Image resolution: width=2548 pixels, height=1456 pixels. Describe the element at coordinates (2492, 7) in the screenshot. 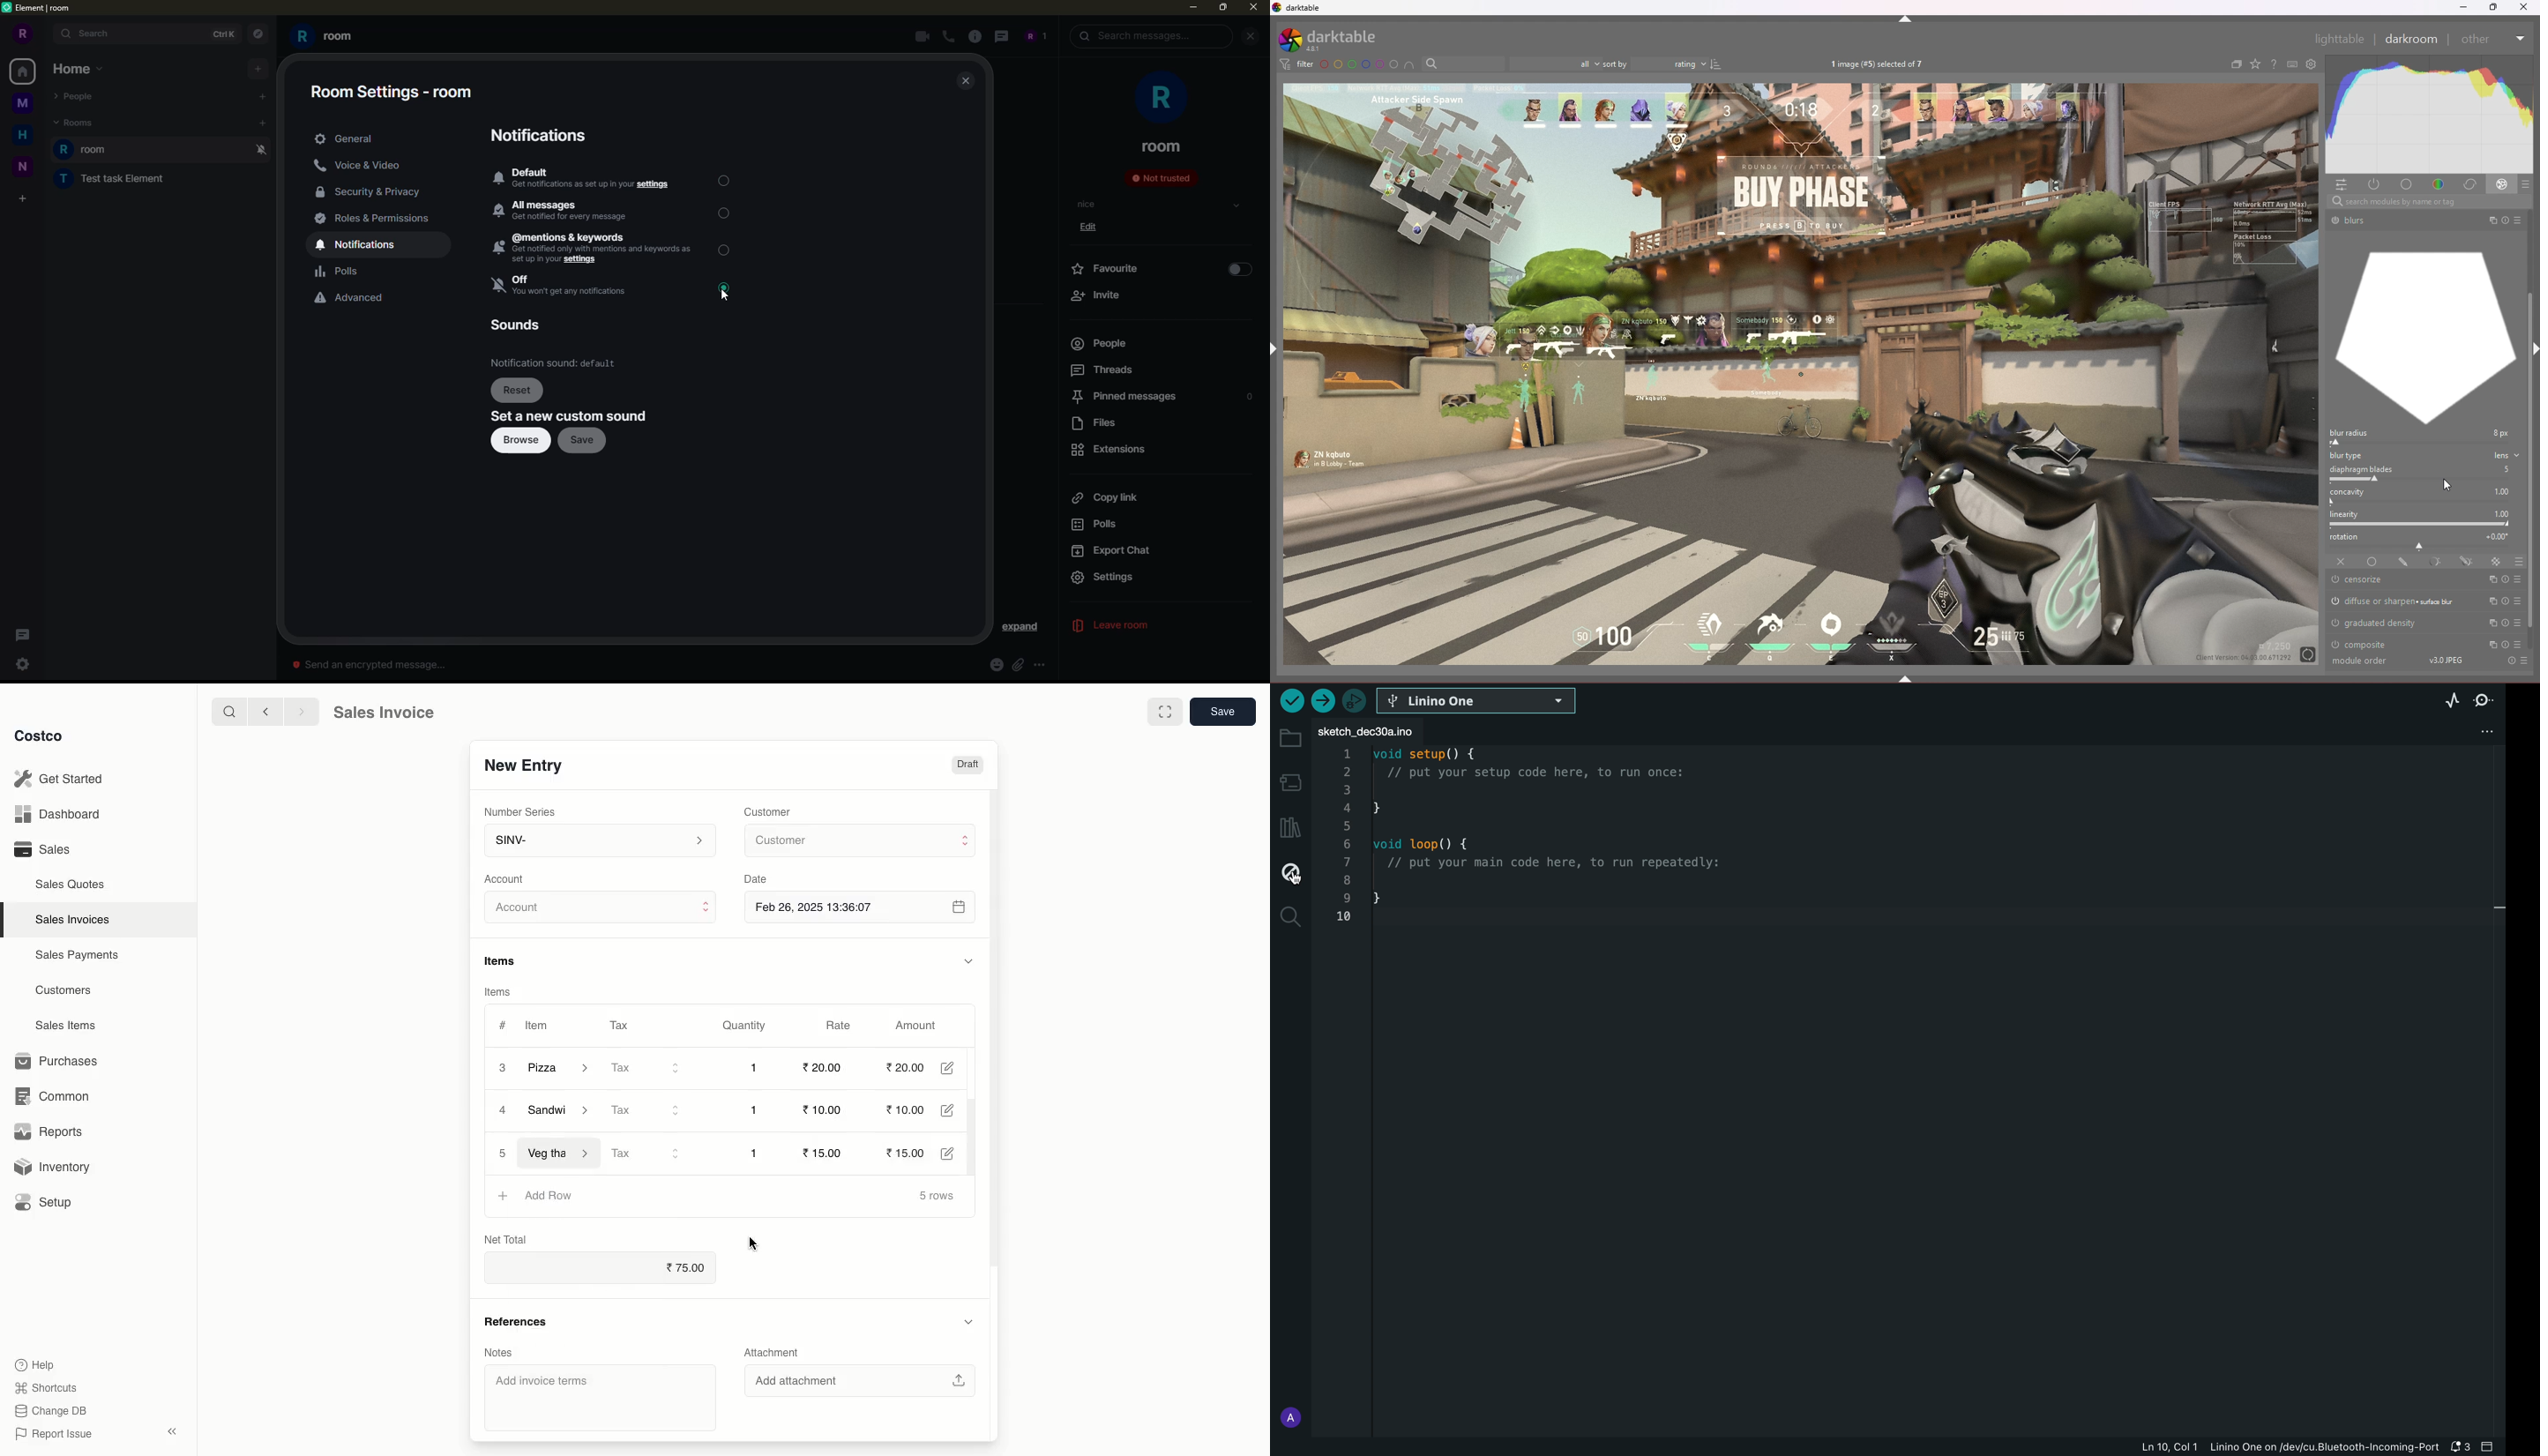

I see `resize` at that location.